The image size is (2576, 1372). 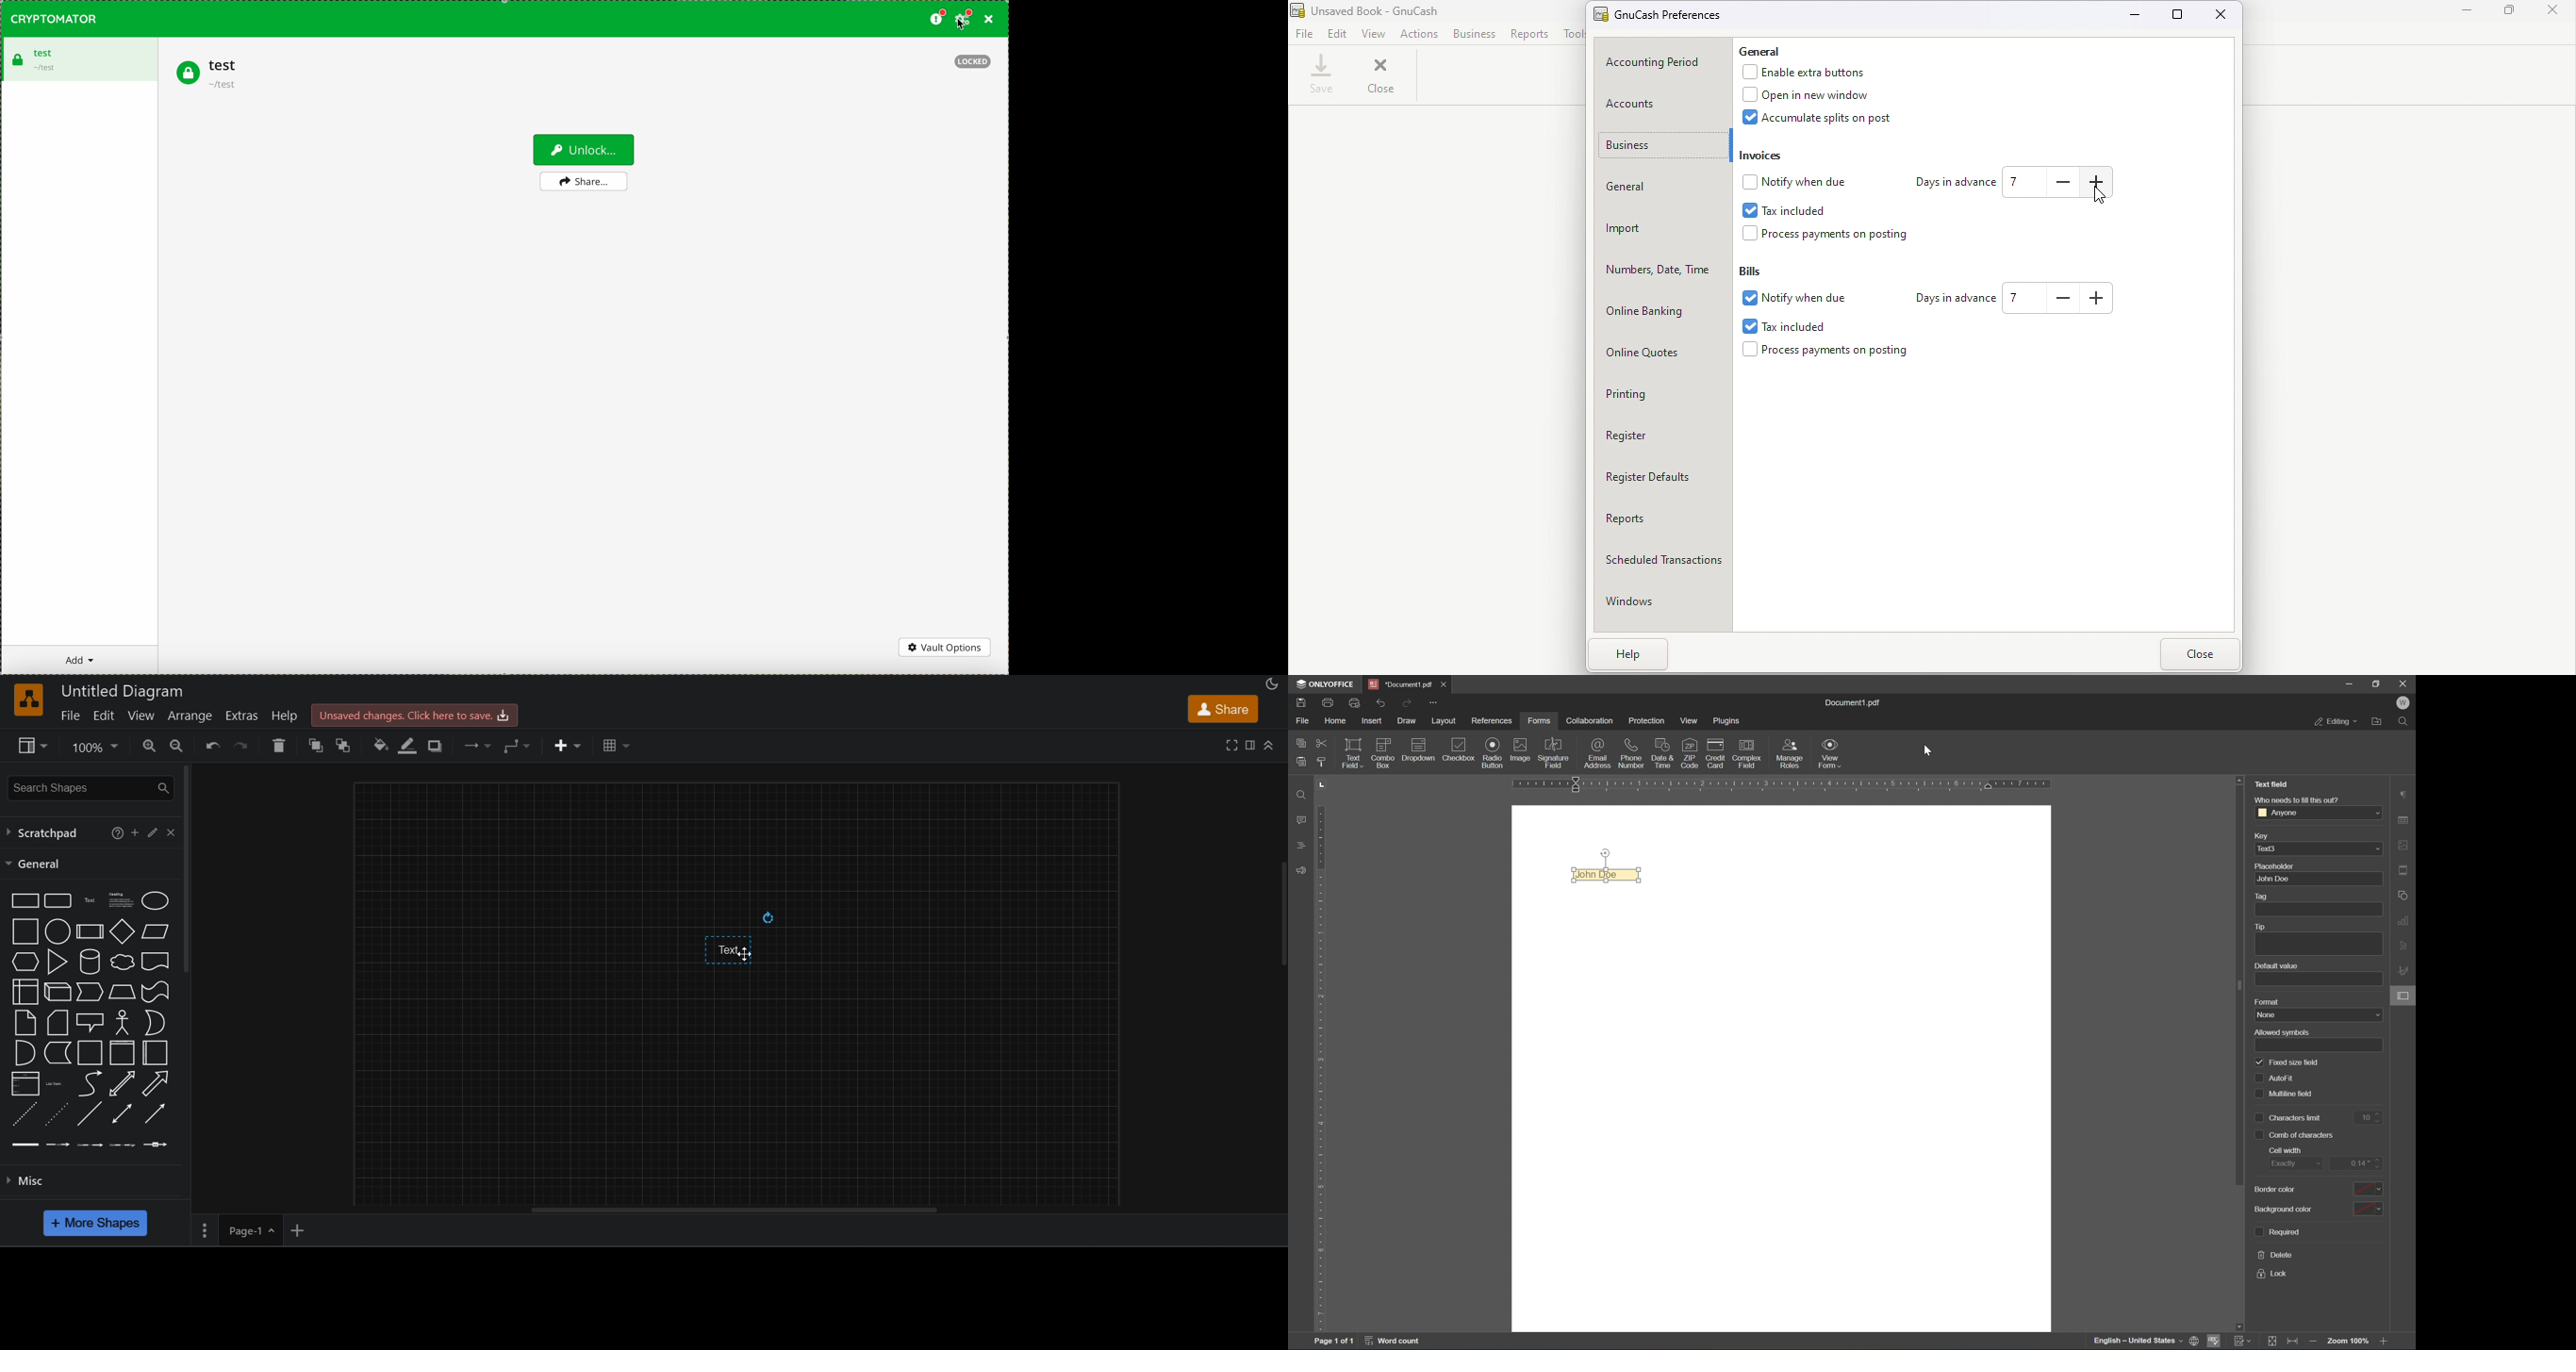 What do you see at coordinates (1689, 752) in the screenshot?
I see `ZIP code` at bounding box center [1689, 752].